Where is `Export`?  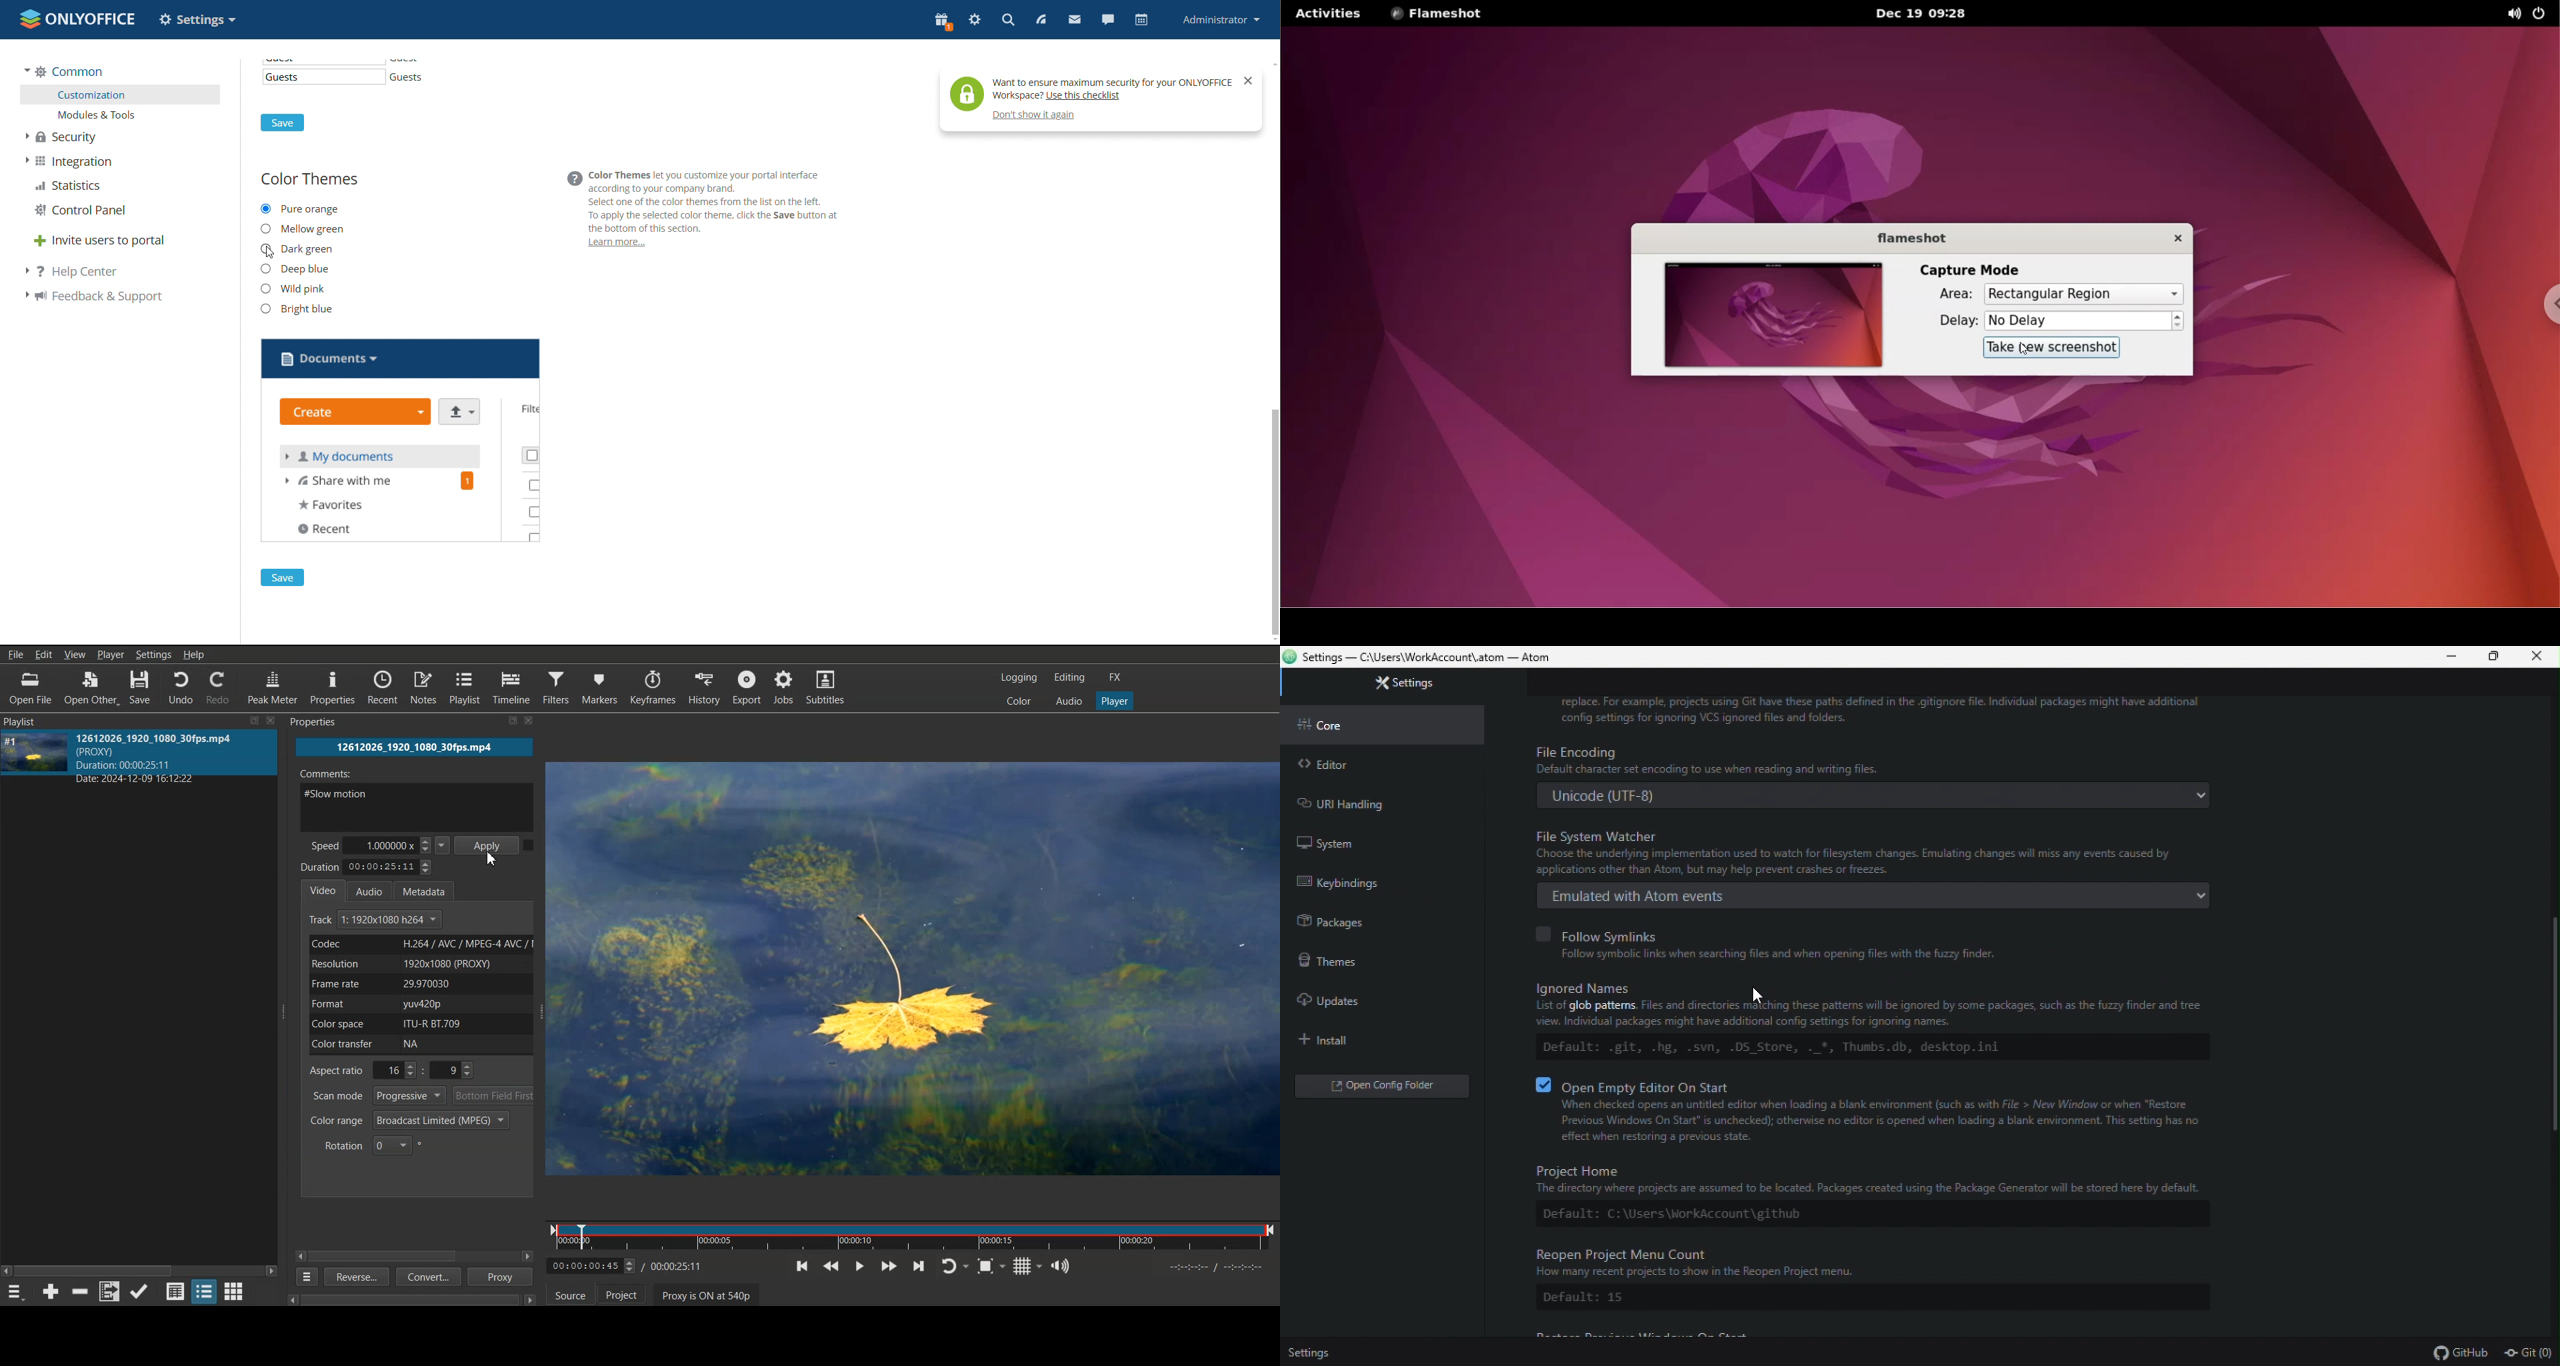 Export is located at coordinates (746, 687).